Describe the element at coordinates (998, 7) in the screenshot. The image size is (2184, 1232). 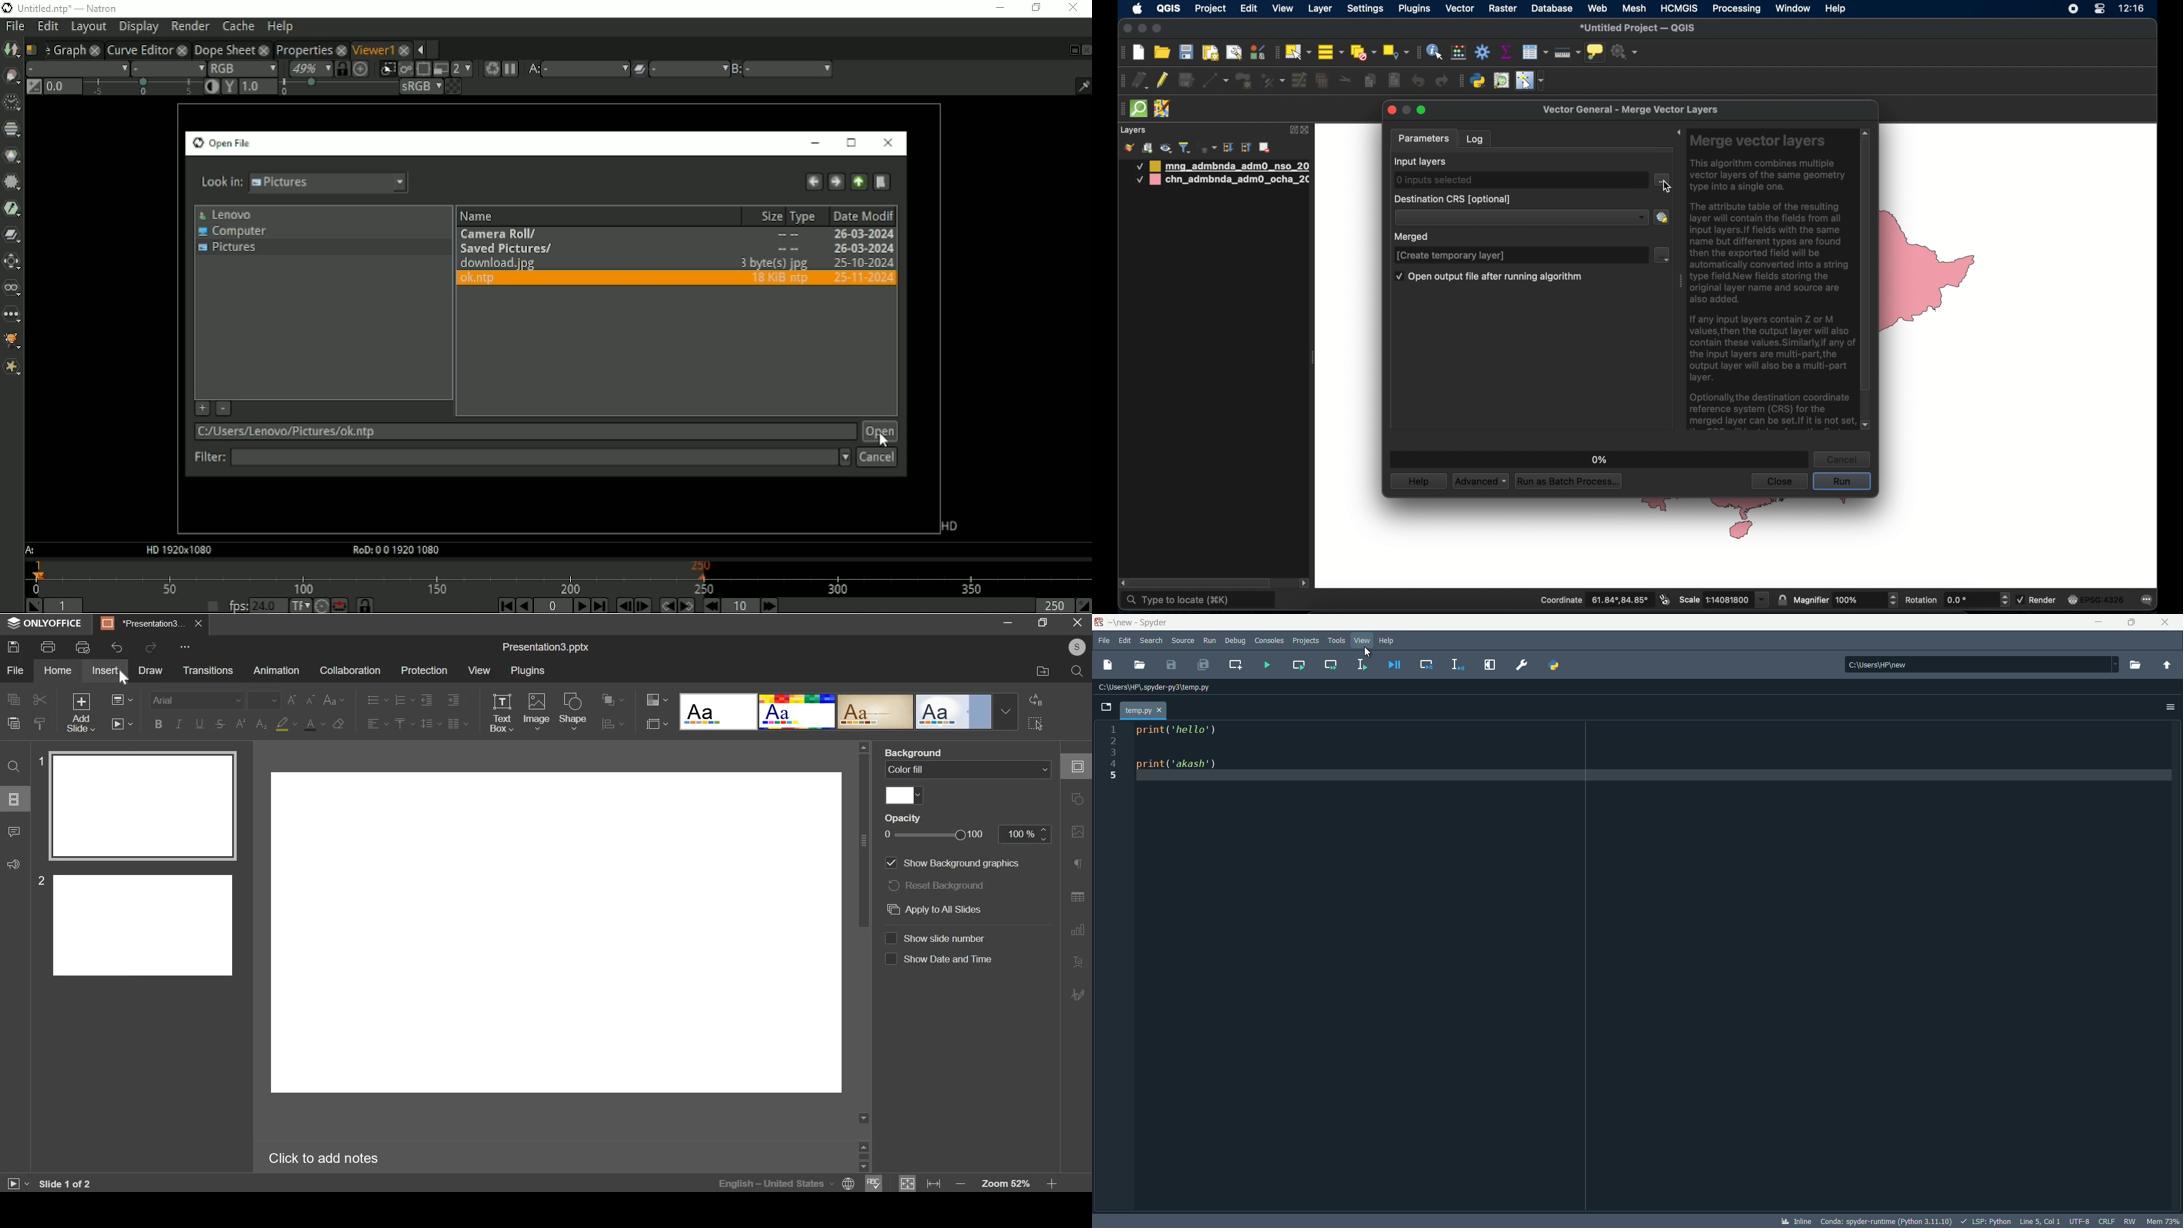
I see `Minimize` at that location.